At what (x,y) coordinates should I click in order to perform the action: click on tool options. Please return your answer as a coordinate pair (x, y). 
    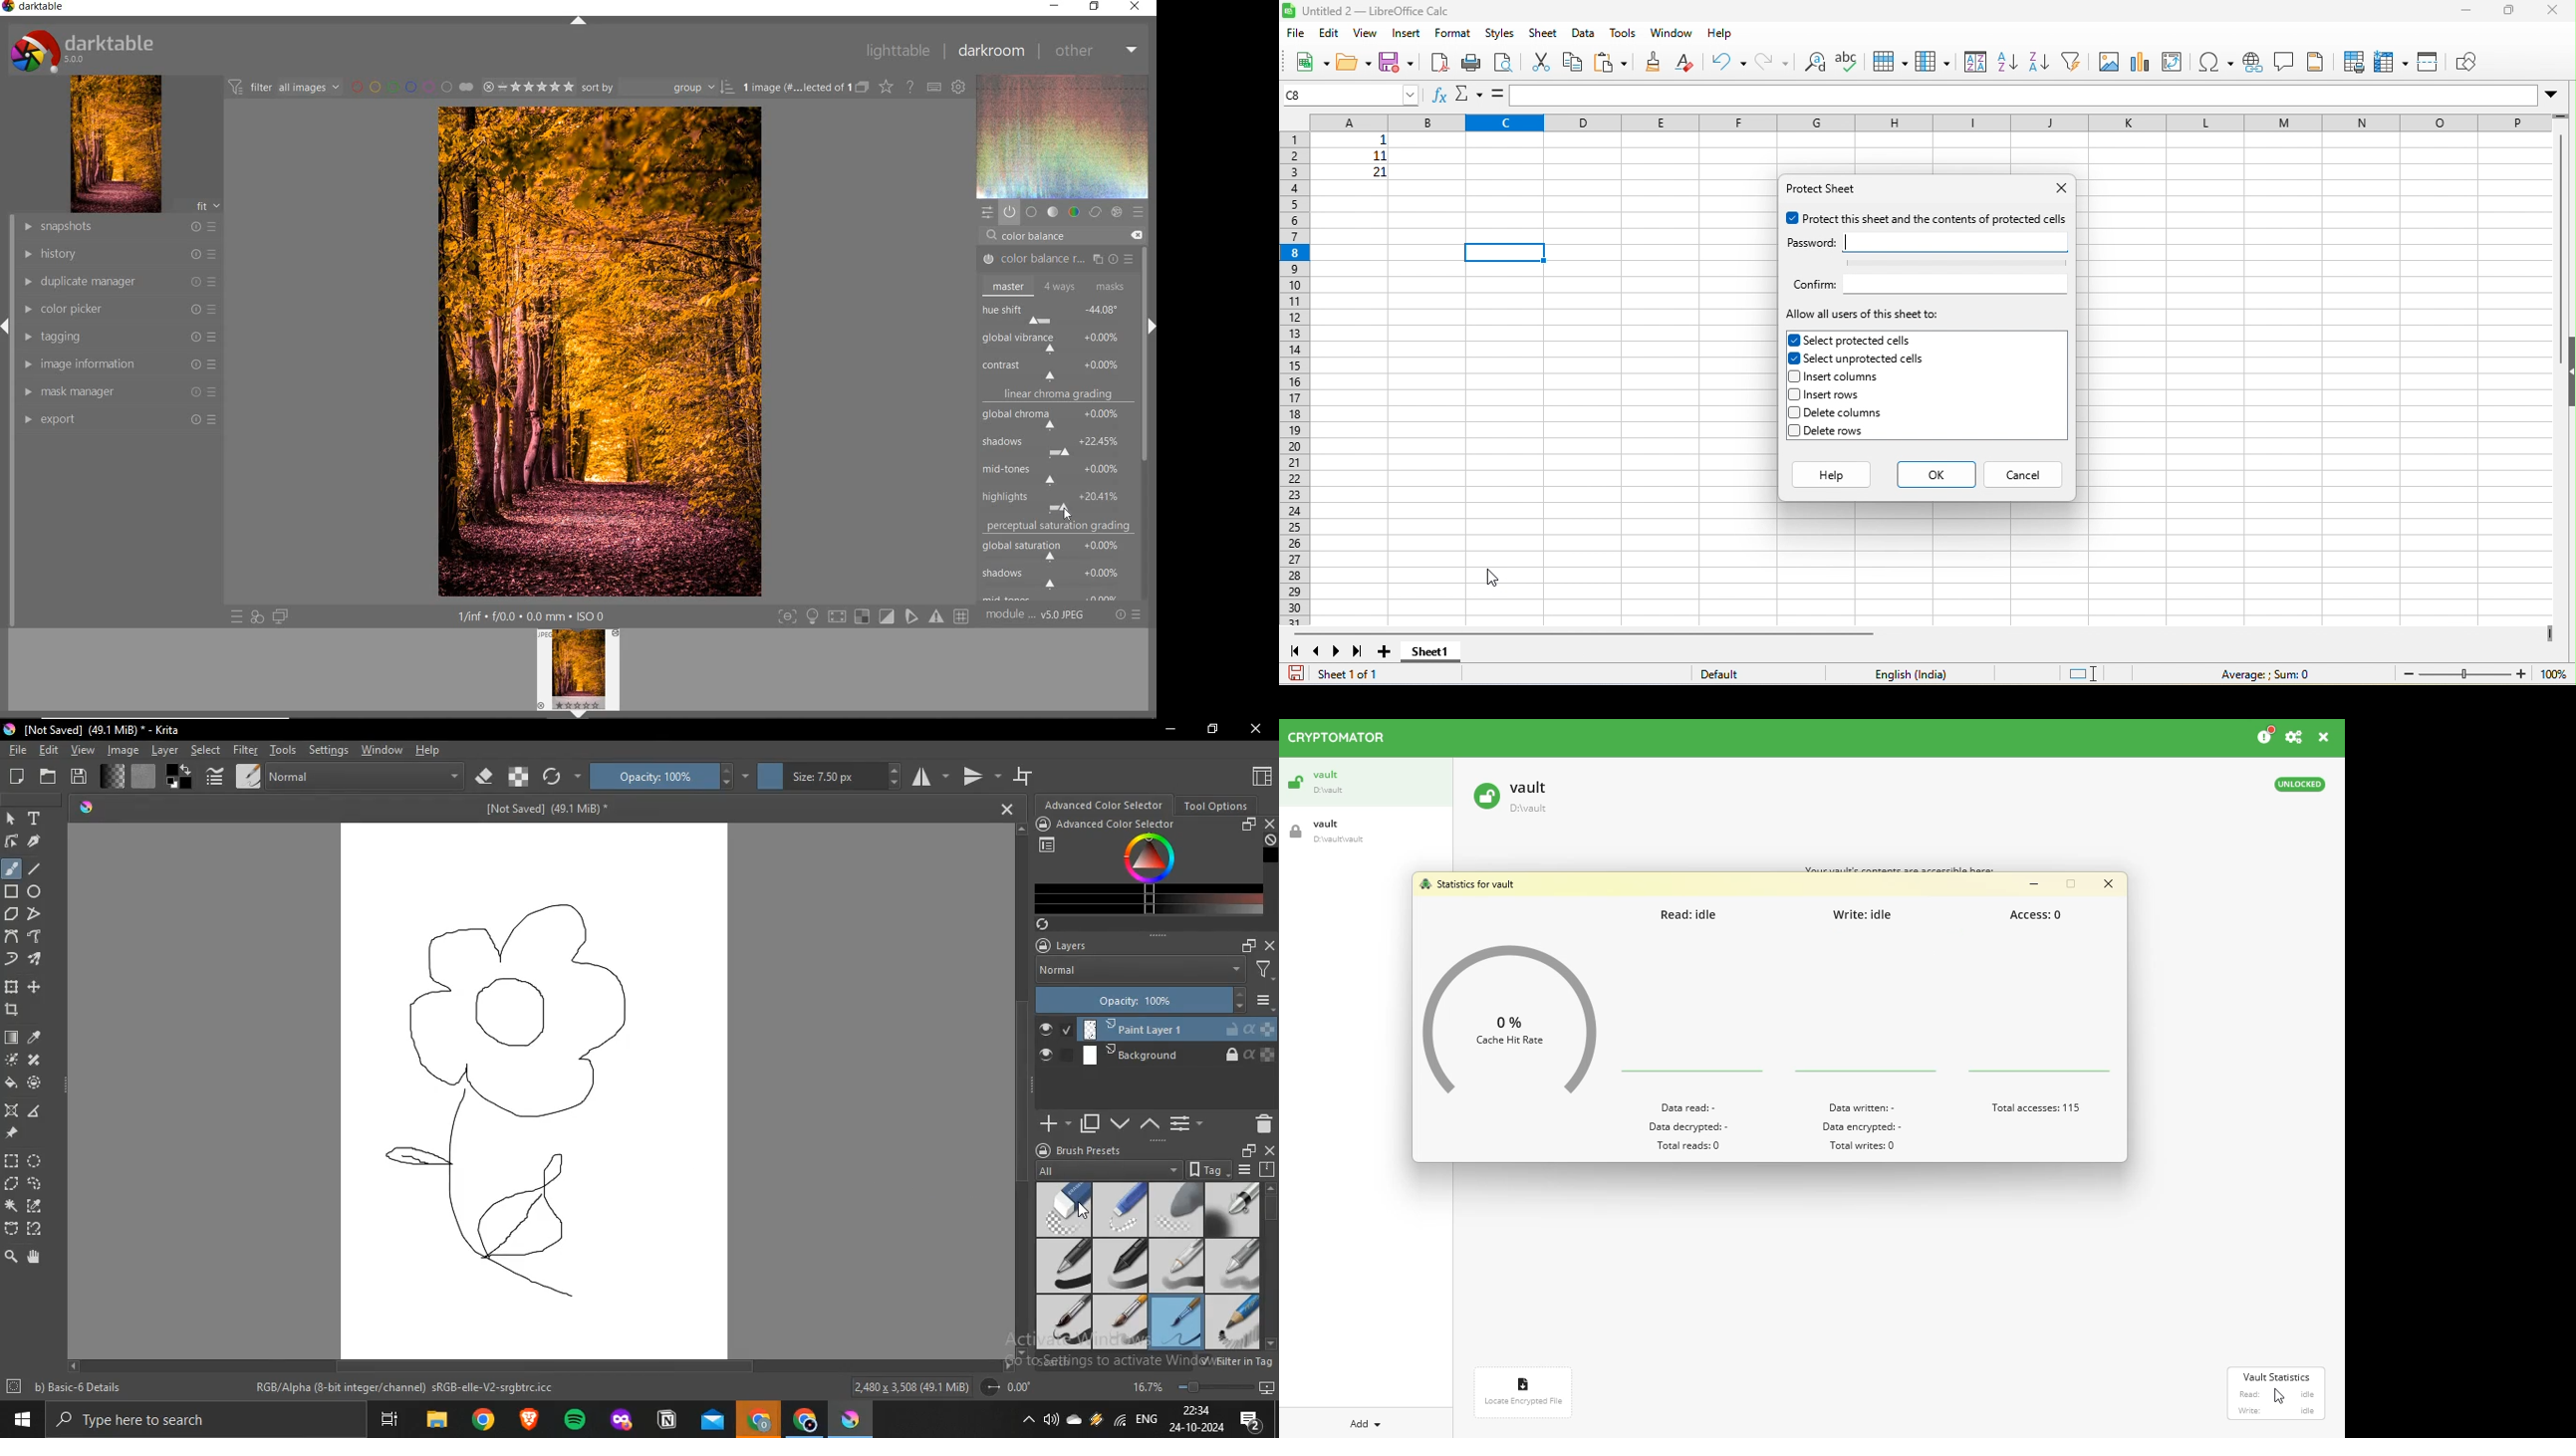
    Looking at the image, I should click on (1217, 804).